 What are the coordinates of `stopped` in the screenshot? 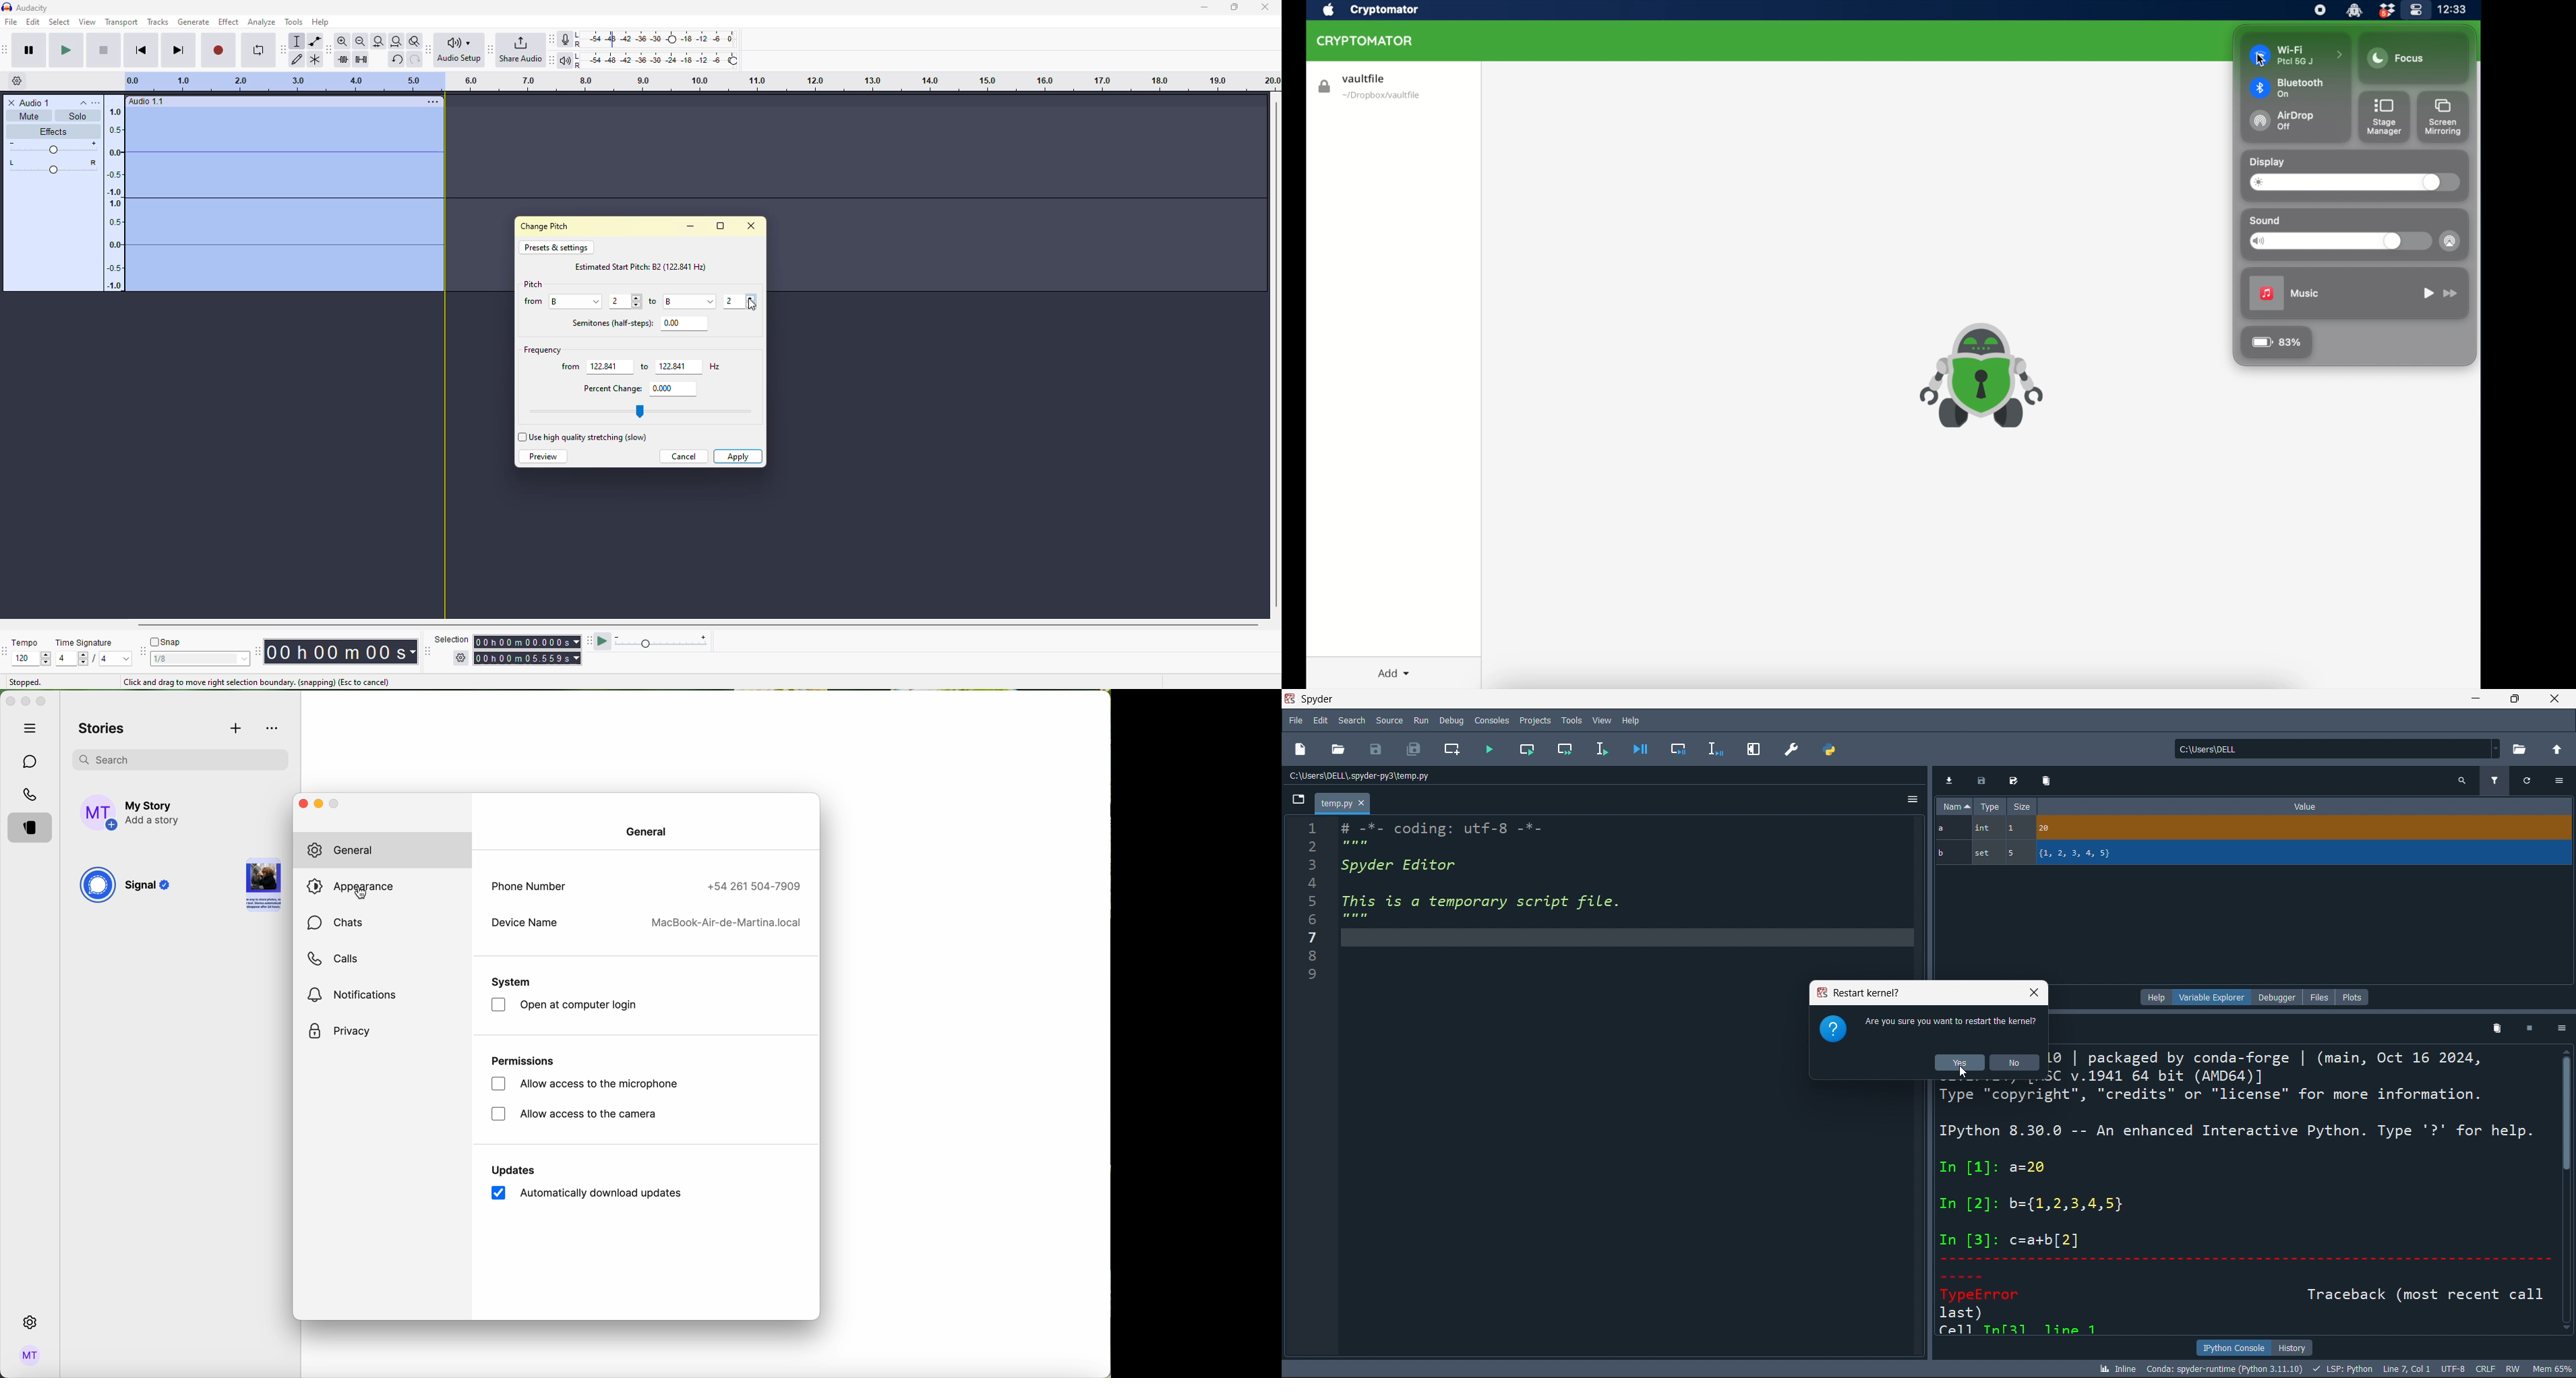 It's located at (25, 682).